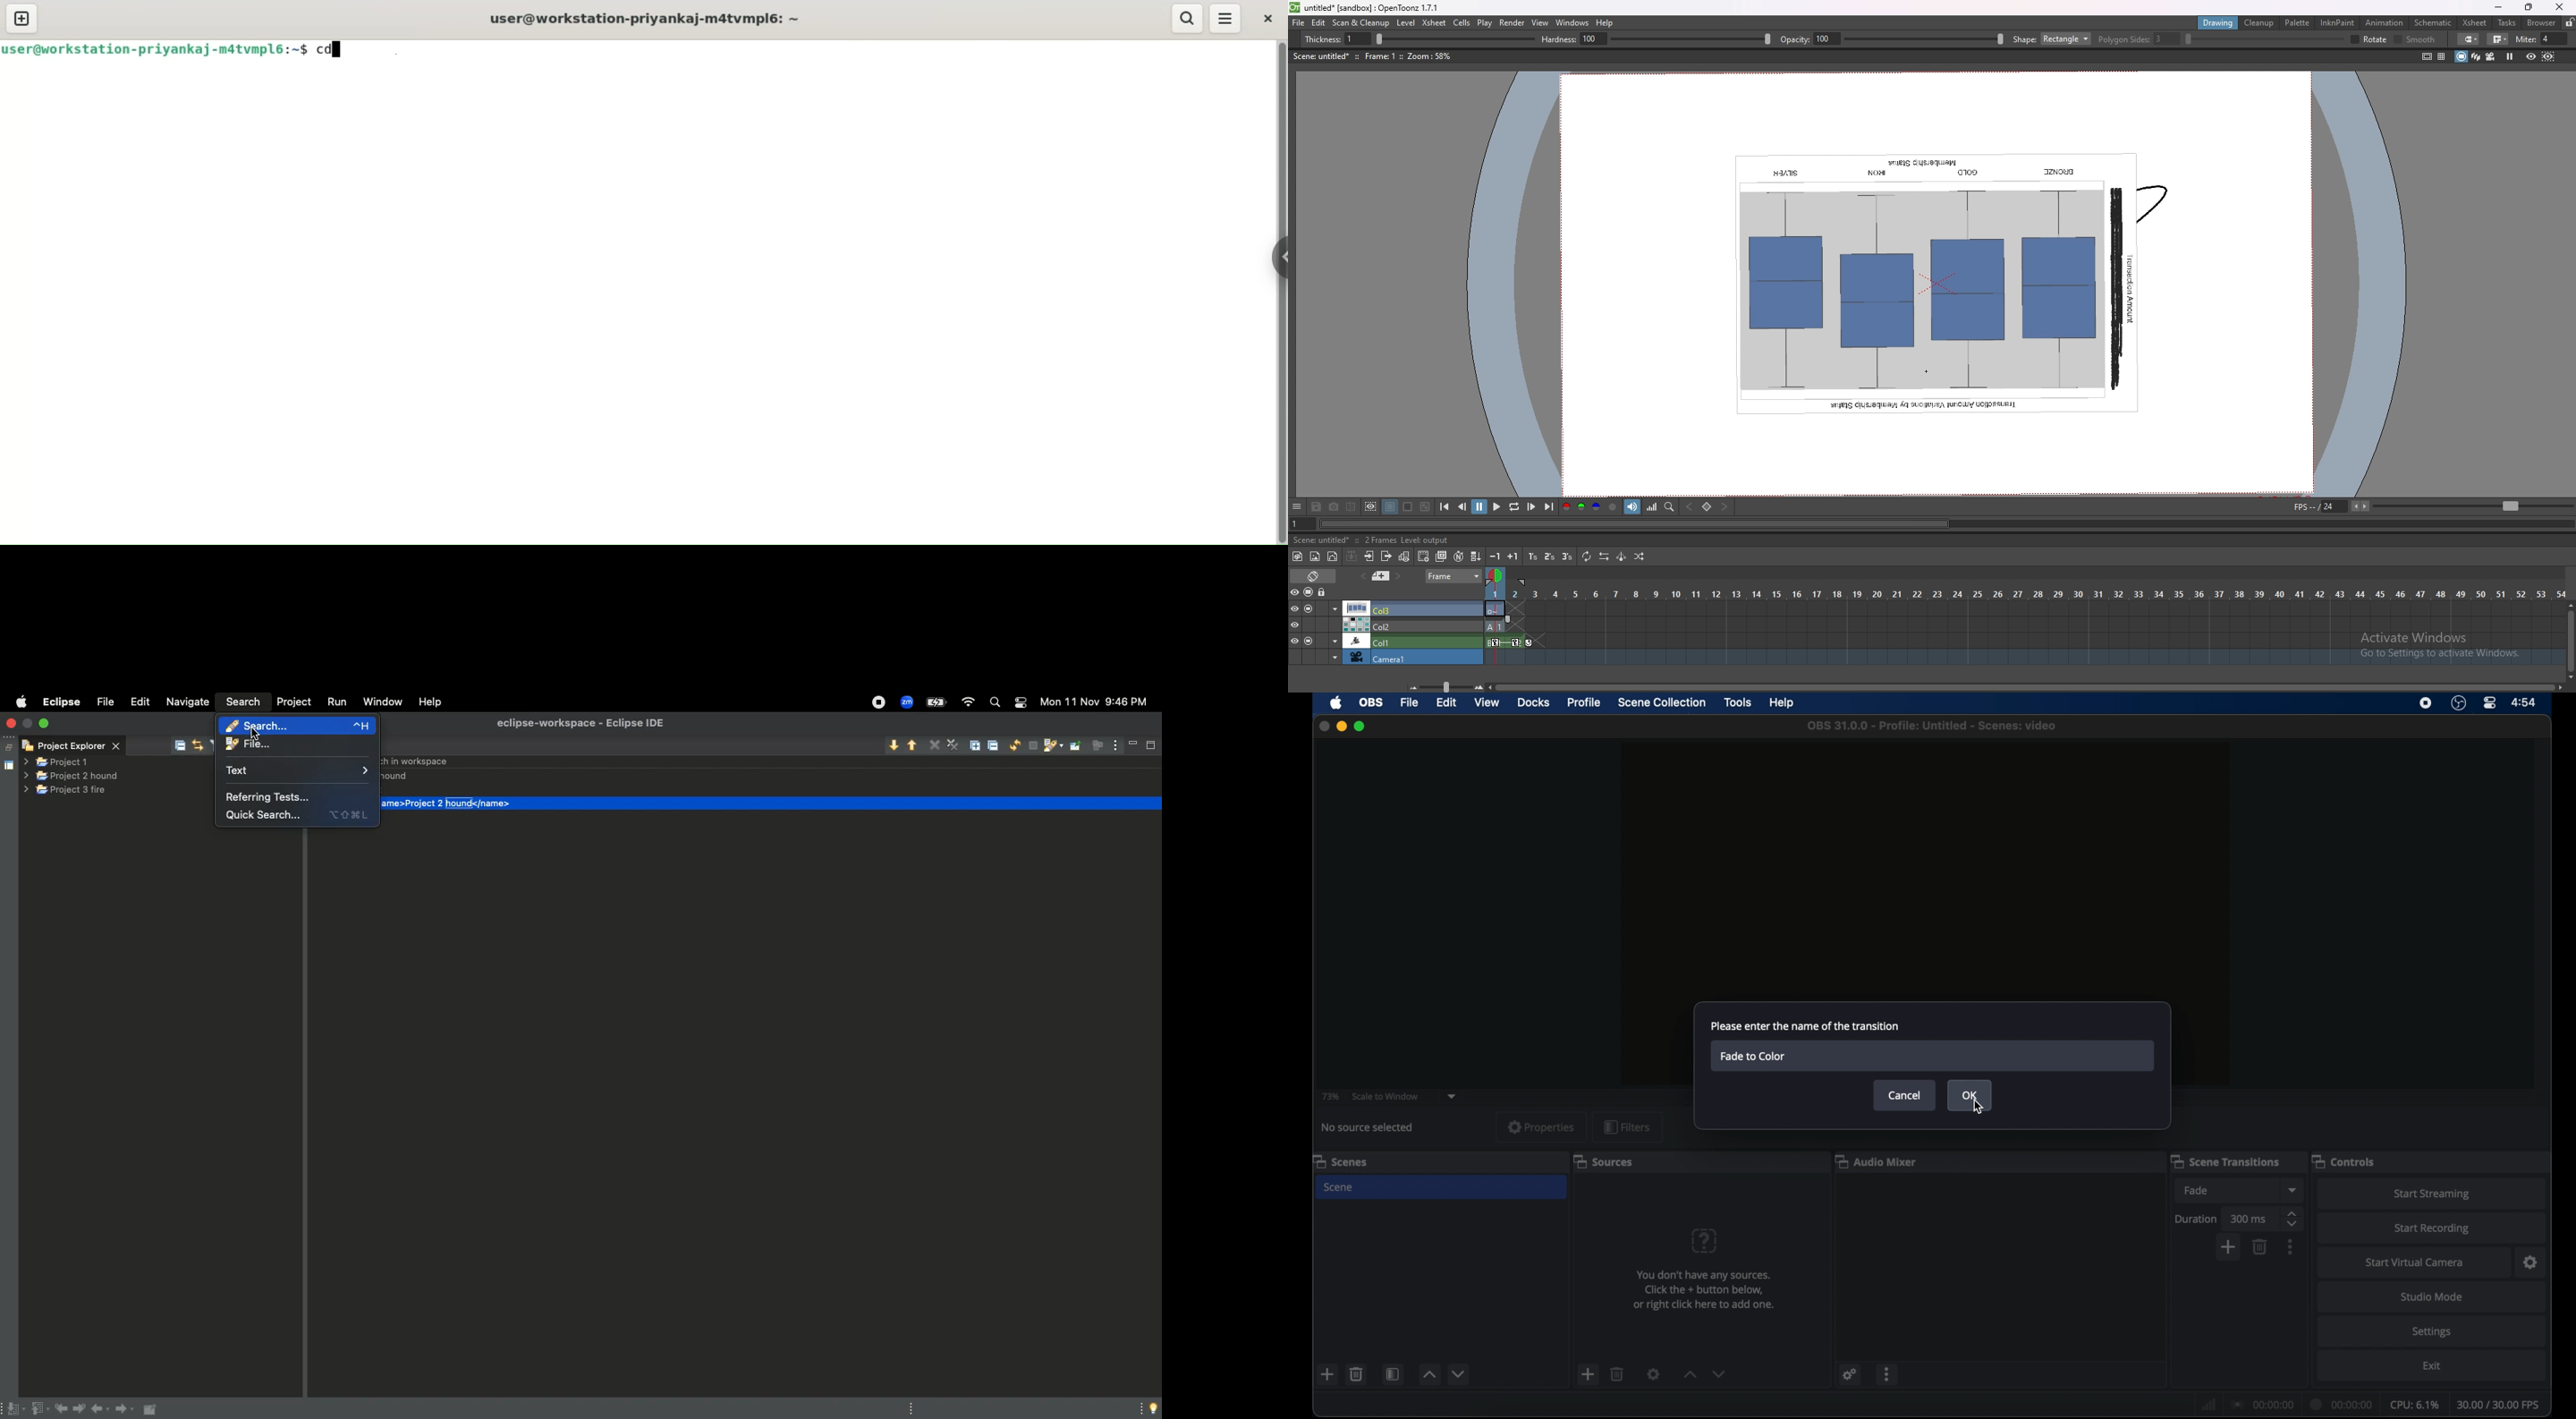 This screenshot has width=2576, height=1428. I want to click on scene, so click(1339, 1188).